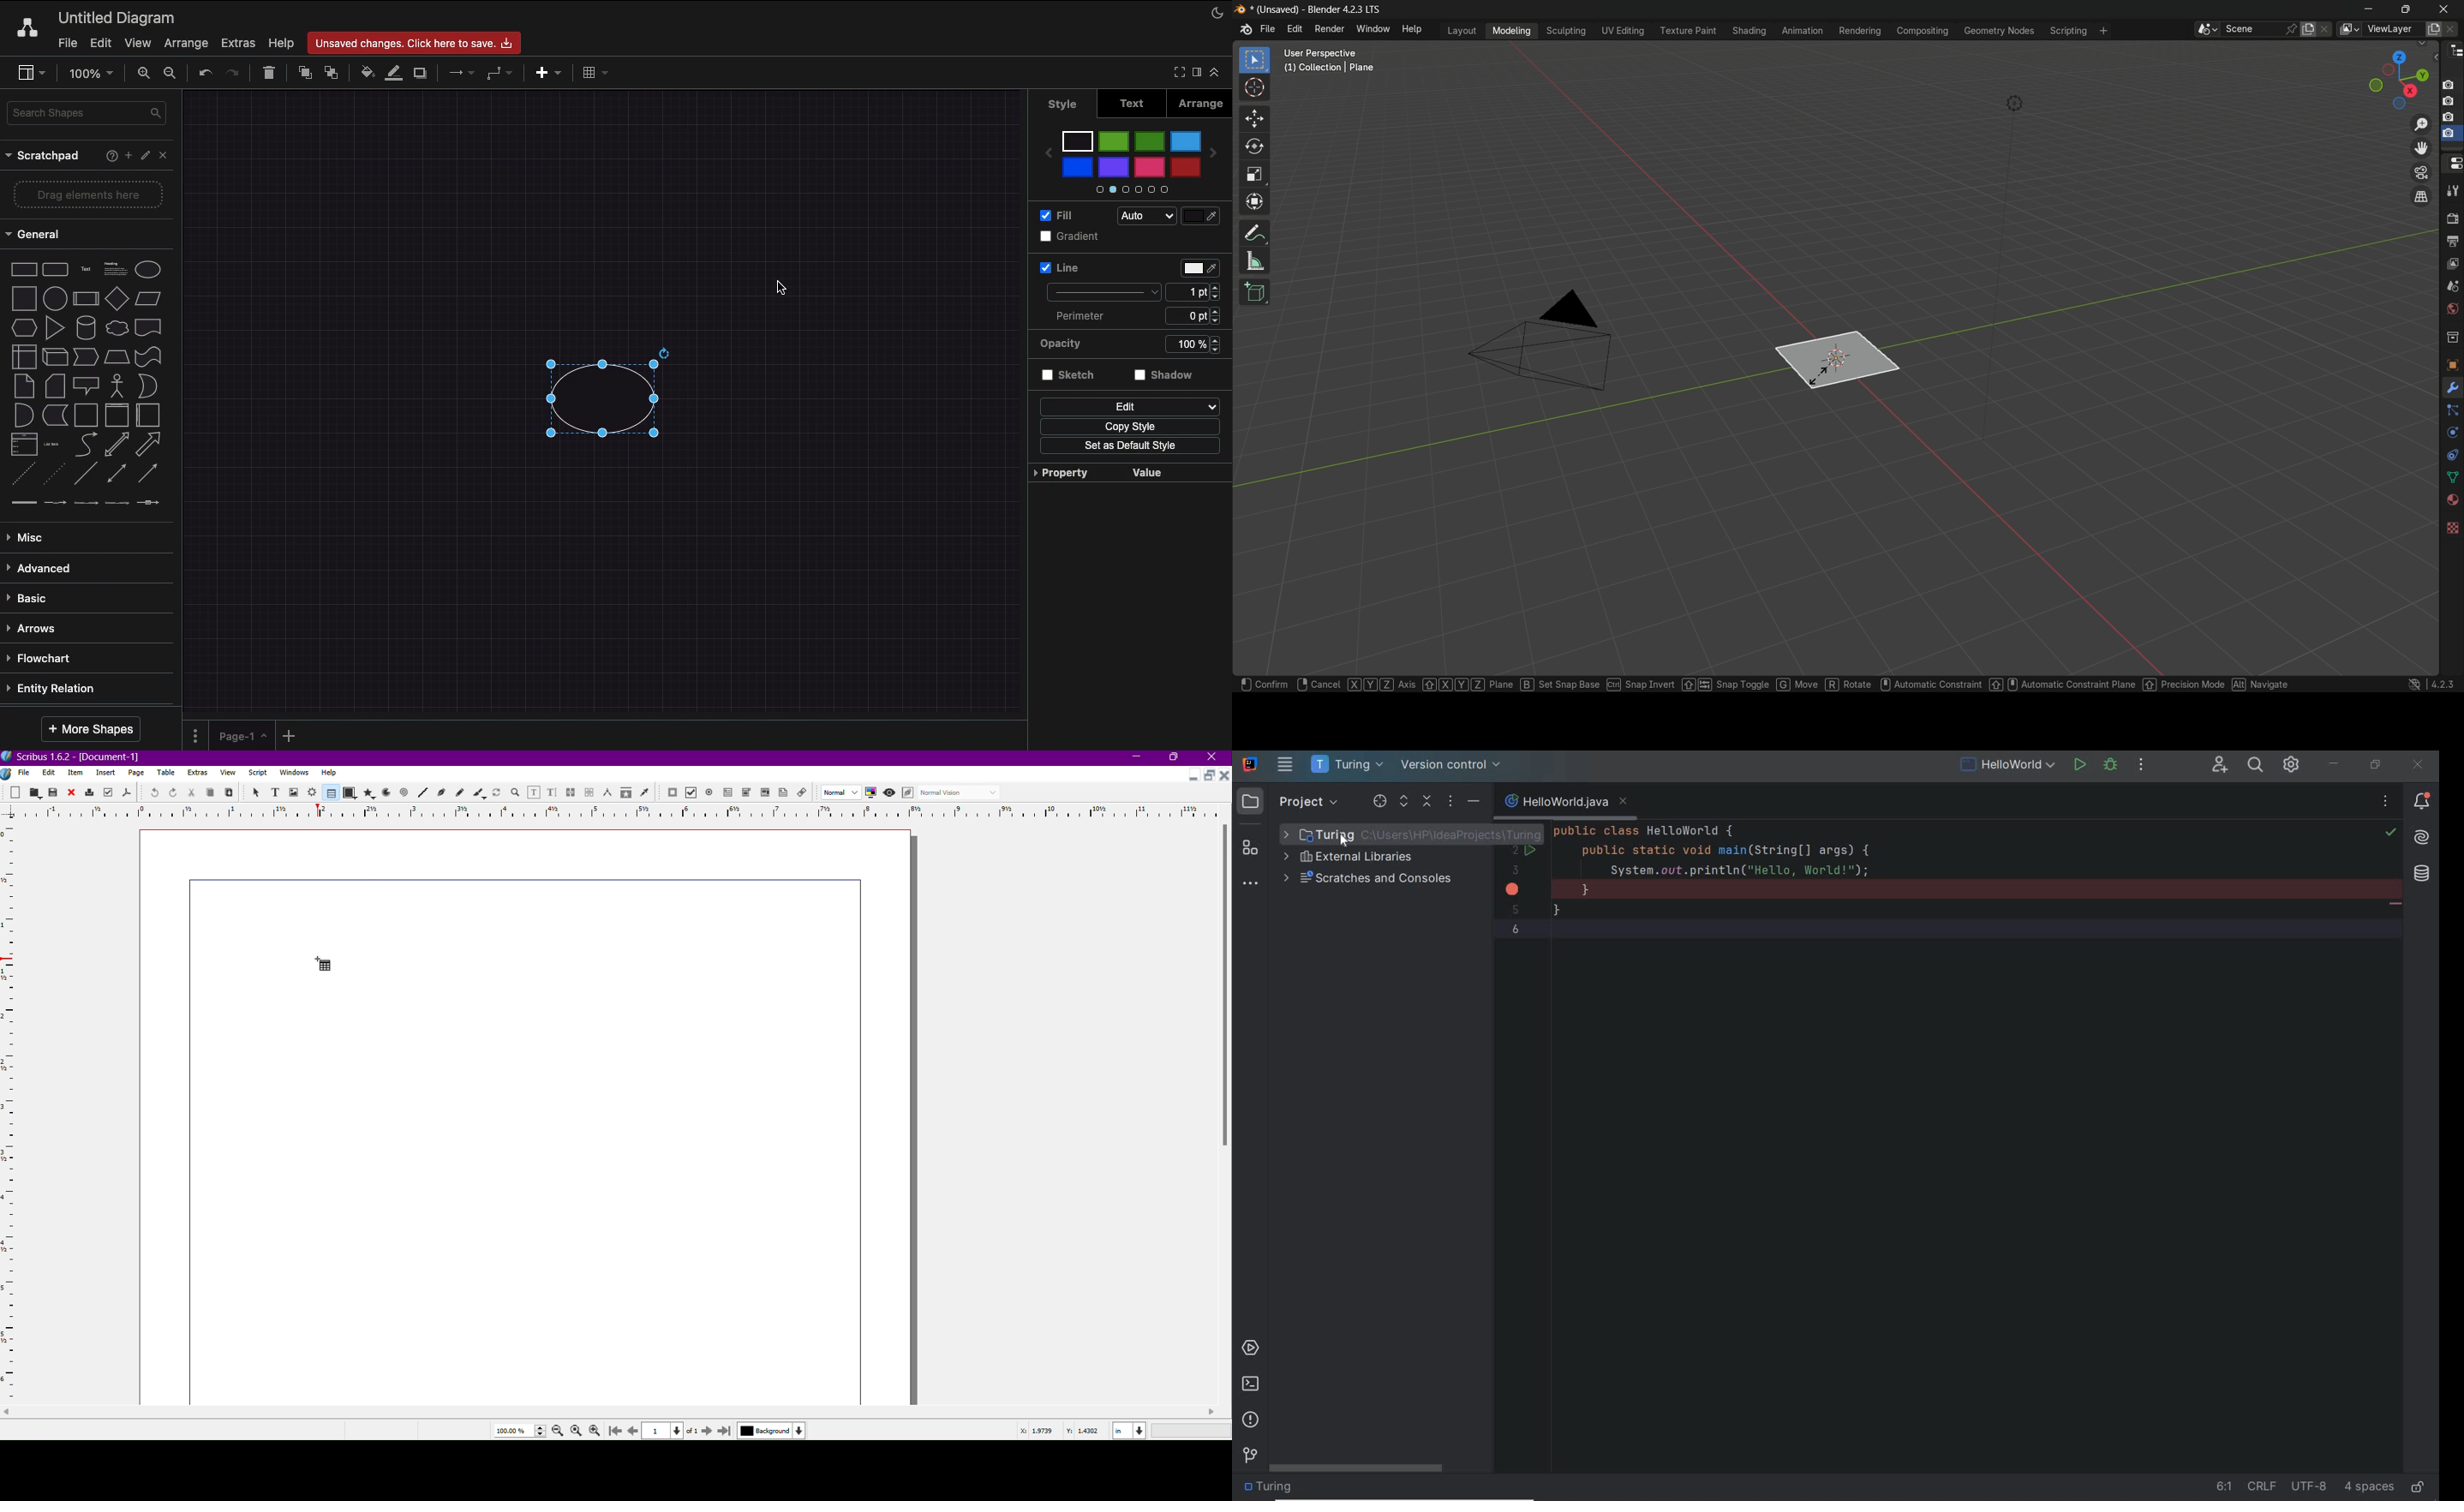  What do you see at coordinates (117, 17) in the screenshot?
I see `Untitled diagram` at bounding box center [117, 17].